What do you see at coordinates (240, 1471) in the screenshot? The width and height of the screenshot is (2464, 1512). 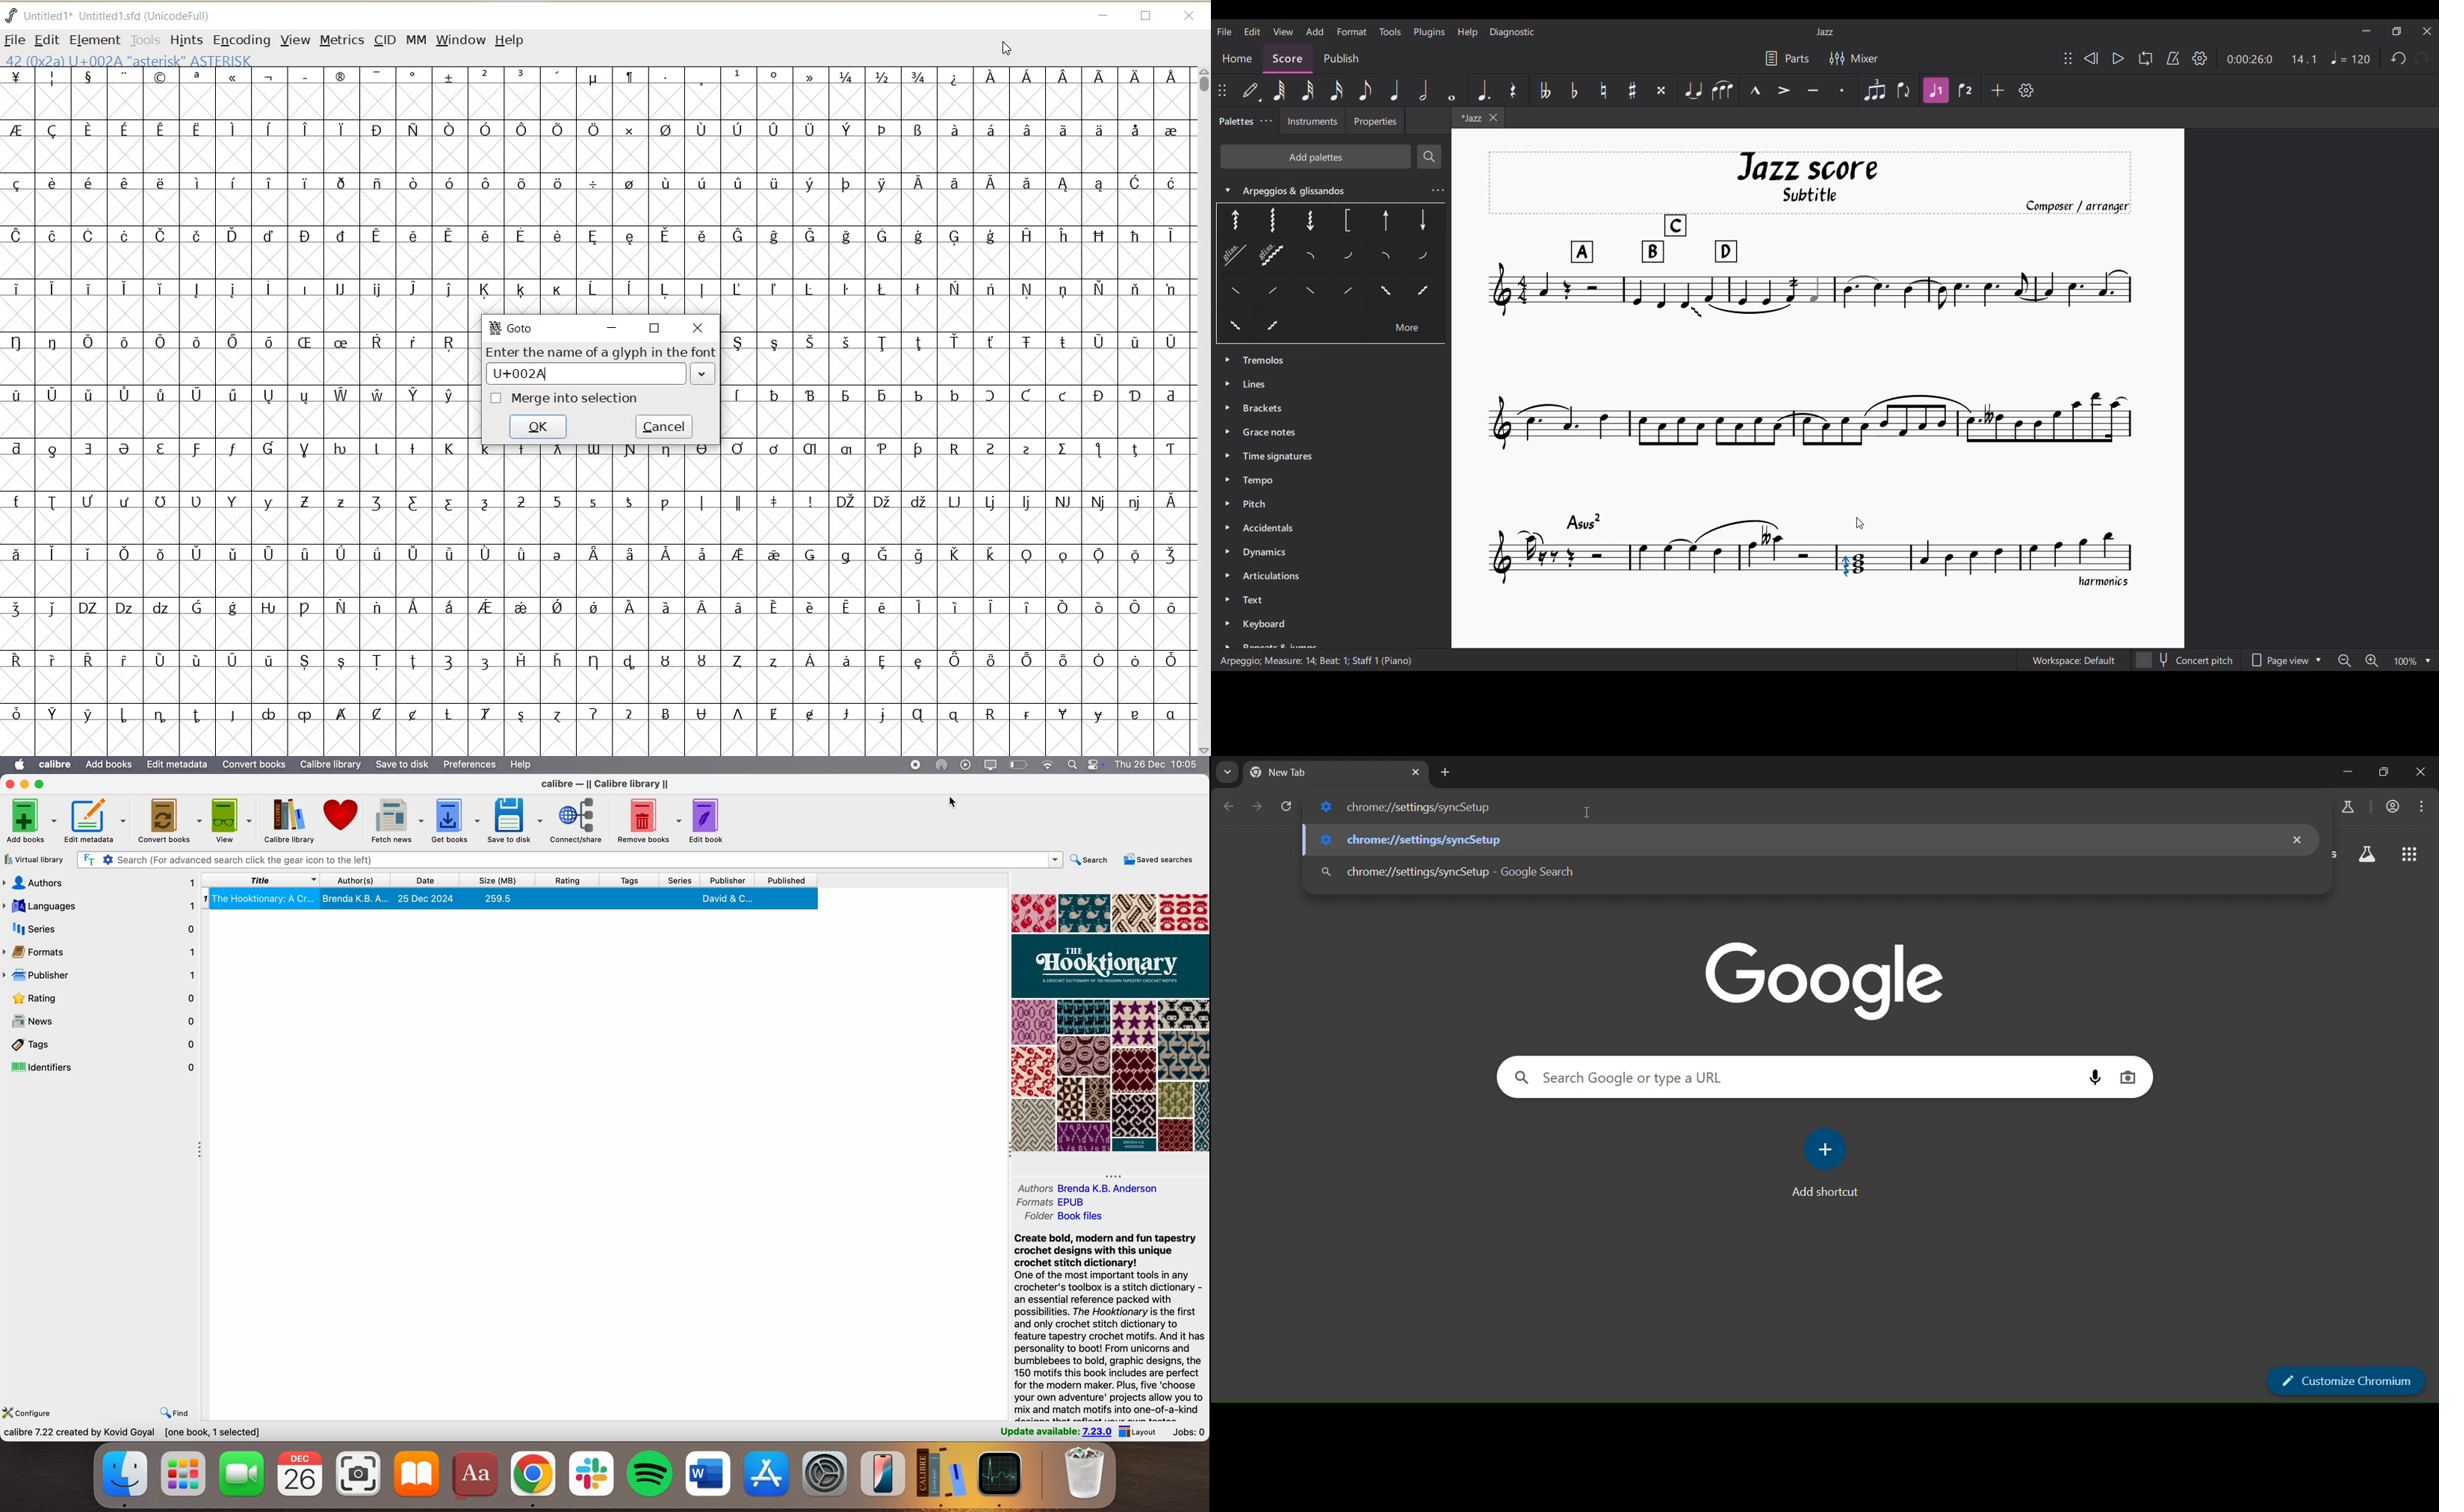 I see `FaceTime` at bounding box center [240, 1471].